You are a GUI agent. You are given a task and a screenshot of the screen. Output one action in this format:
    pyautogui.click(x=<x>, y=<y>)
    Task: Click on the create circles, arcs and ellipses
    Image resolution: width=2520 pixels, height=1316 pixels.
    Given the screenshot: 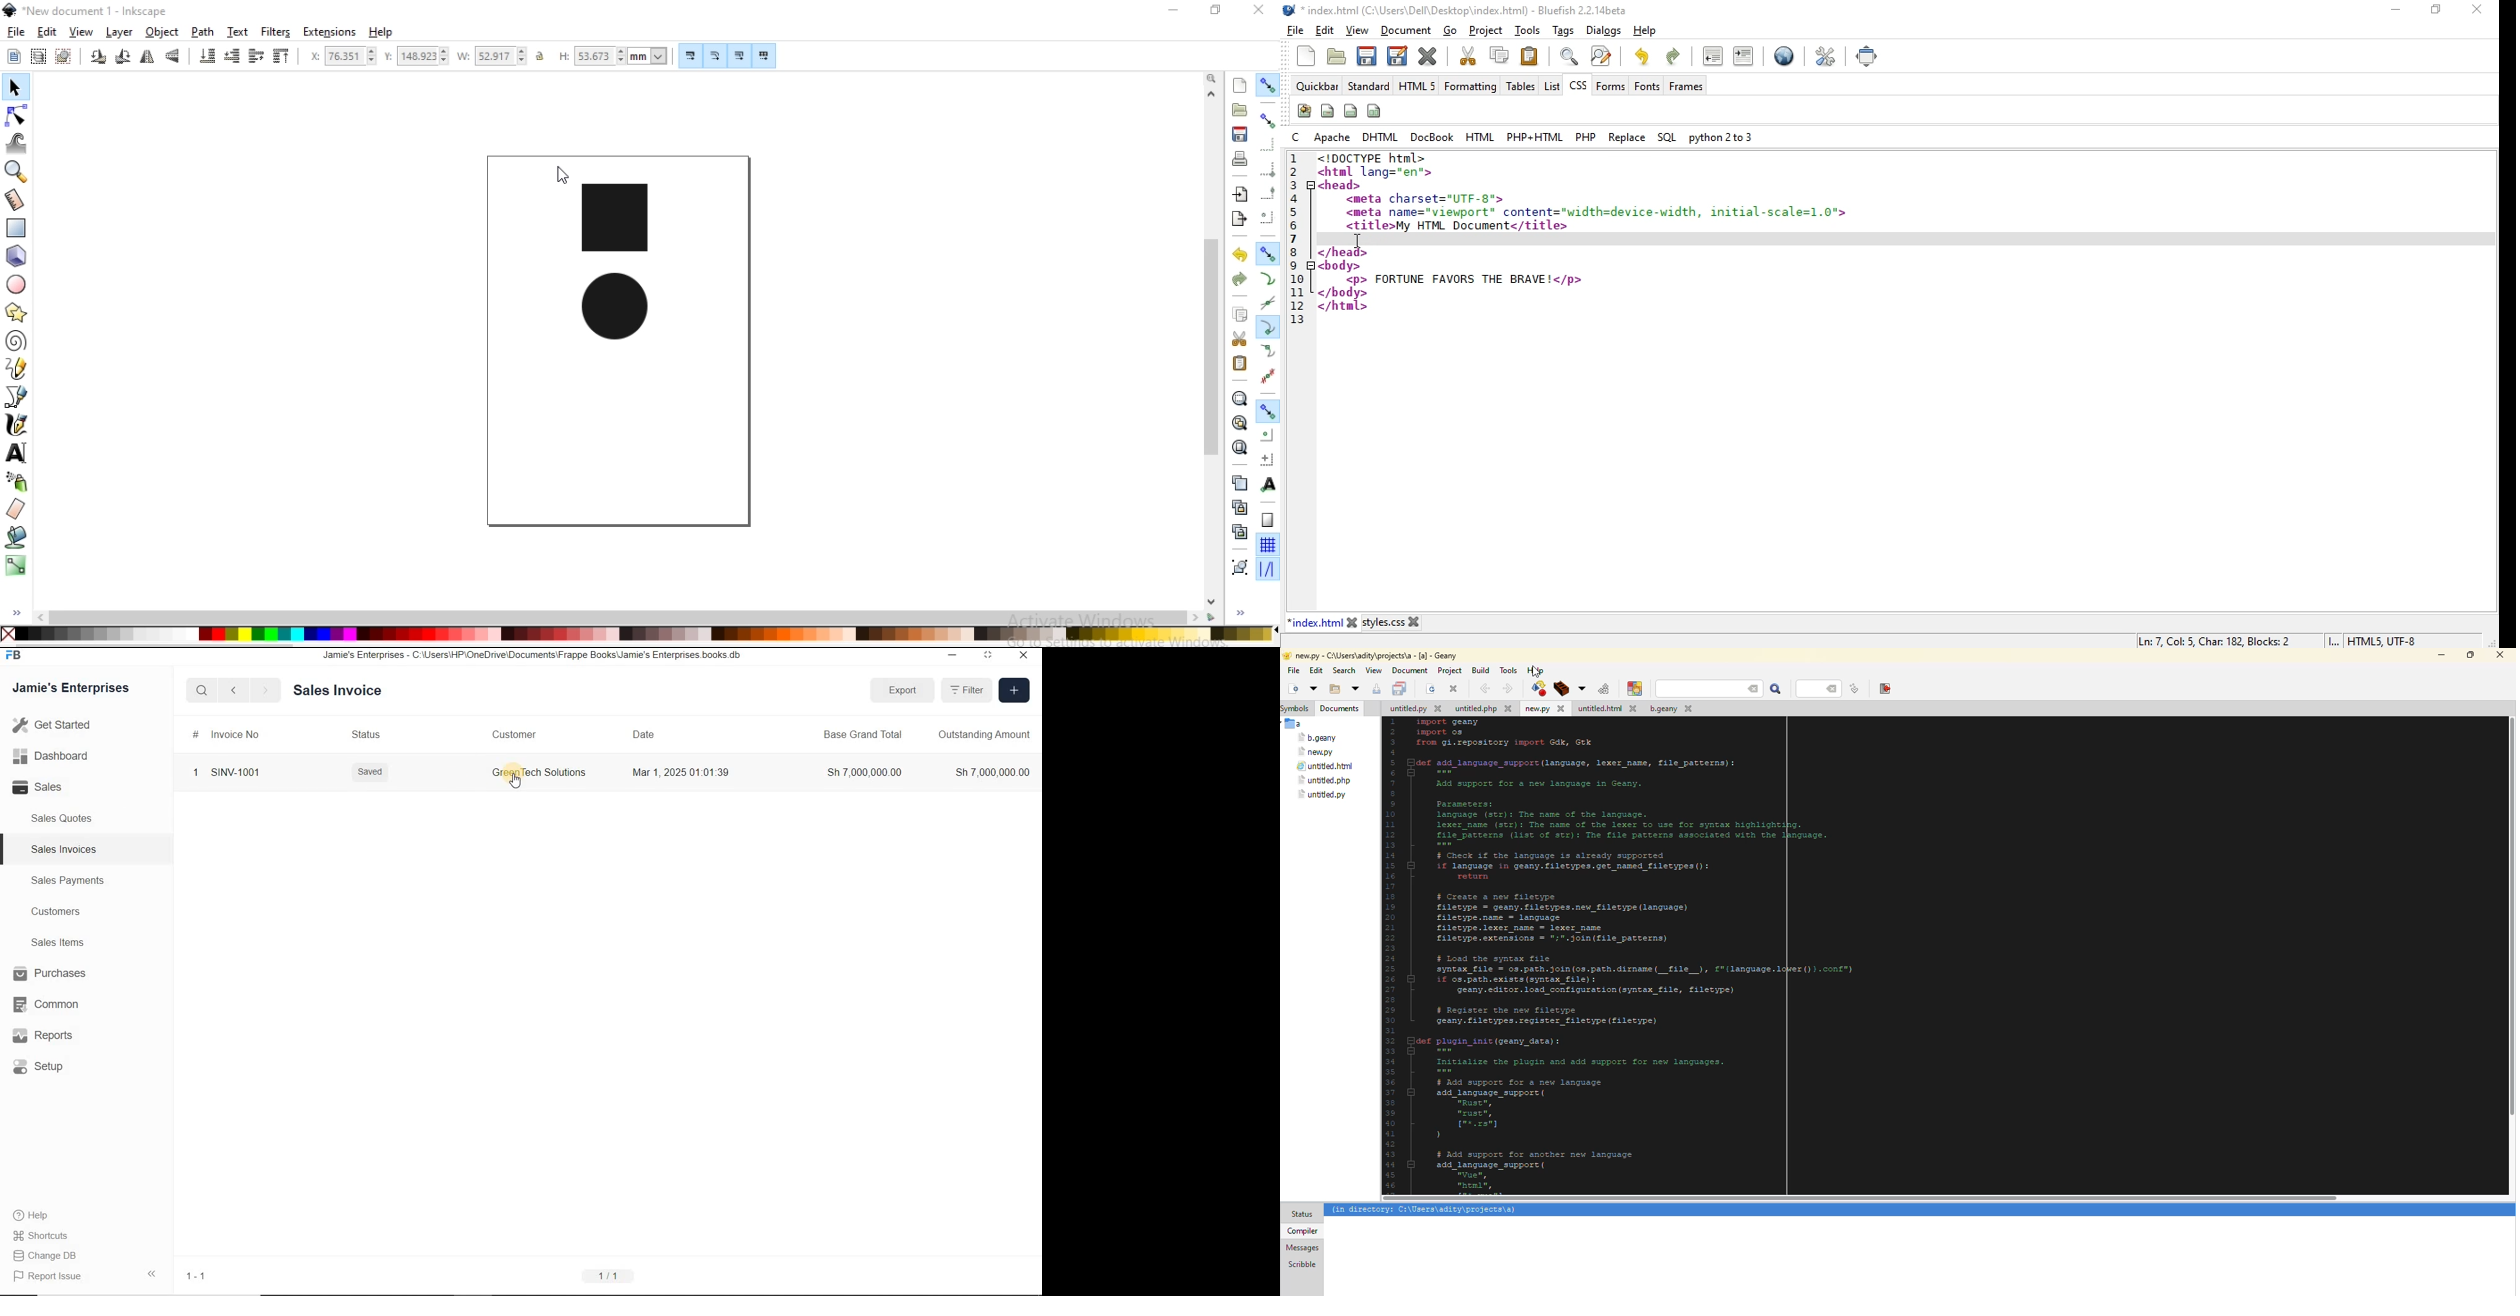 What is the action you would take?
    pyautogui.click(x=18, y=285)
    